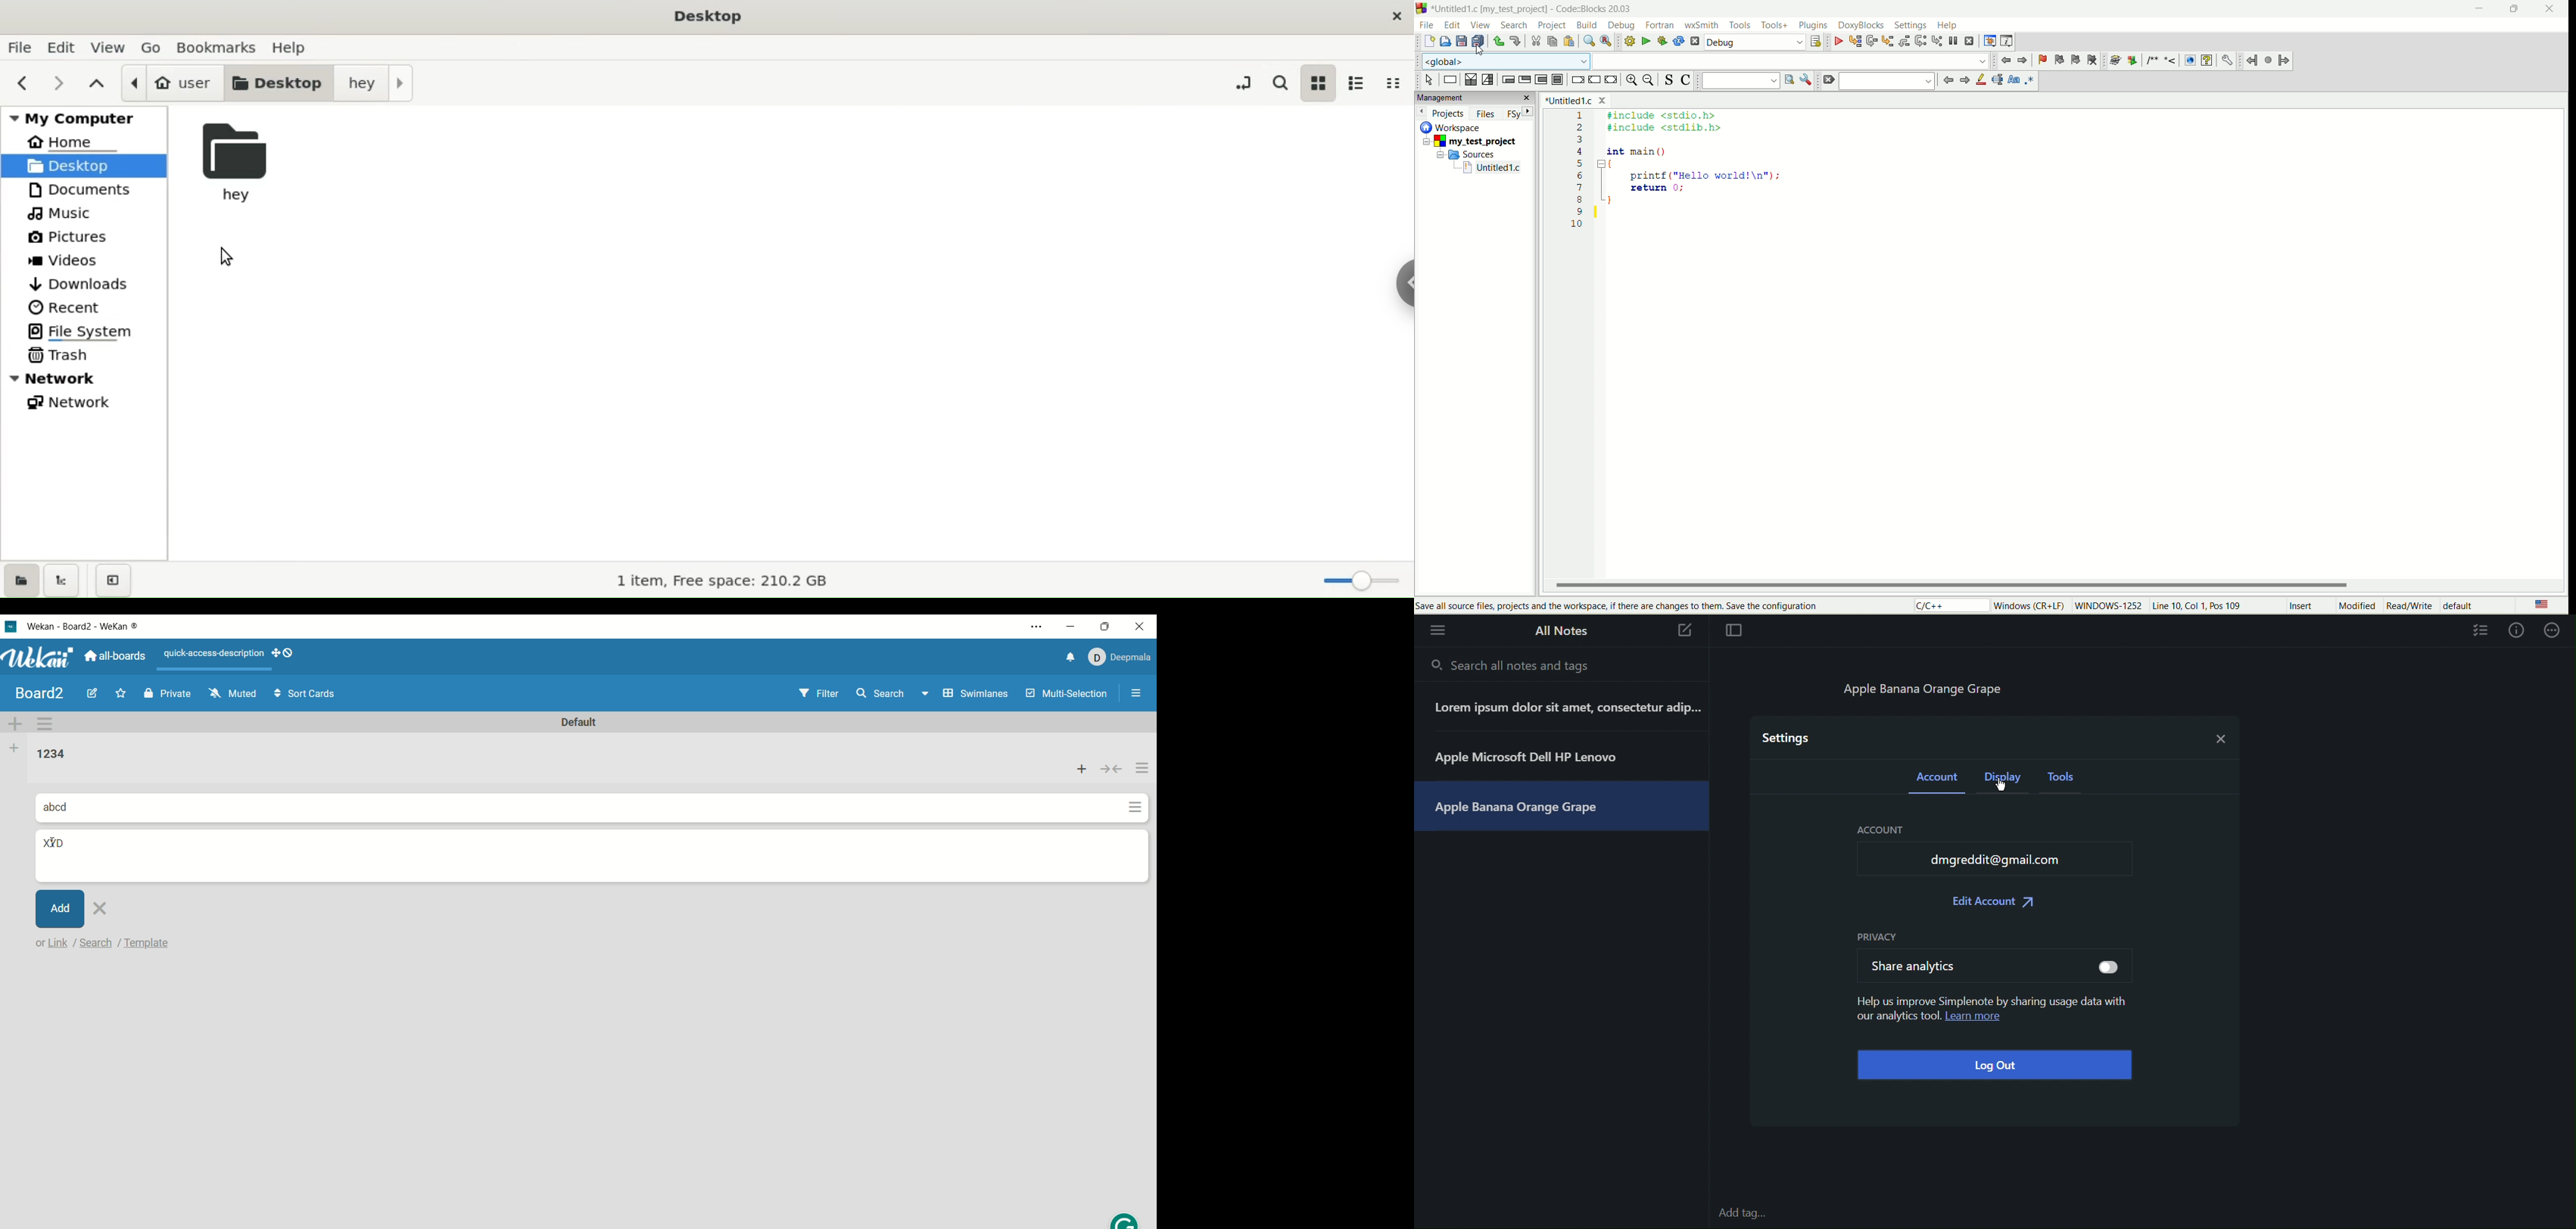  I want to click on paste, so click(1569, 41).